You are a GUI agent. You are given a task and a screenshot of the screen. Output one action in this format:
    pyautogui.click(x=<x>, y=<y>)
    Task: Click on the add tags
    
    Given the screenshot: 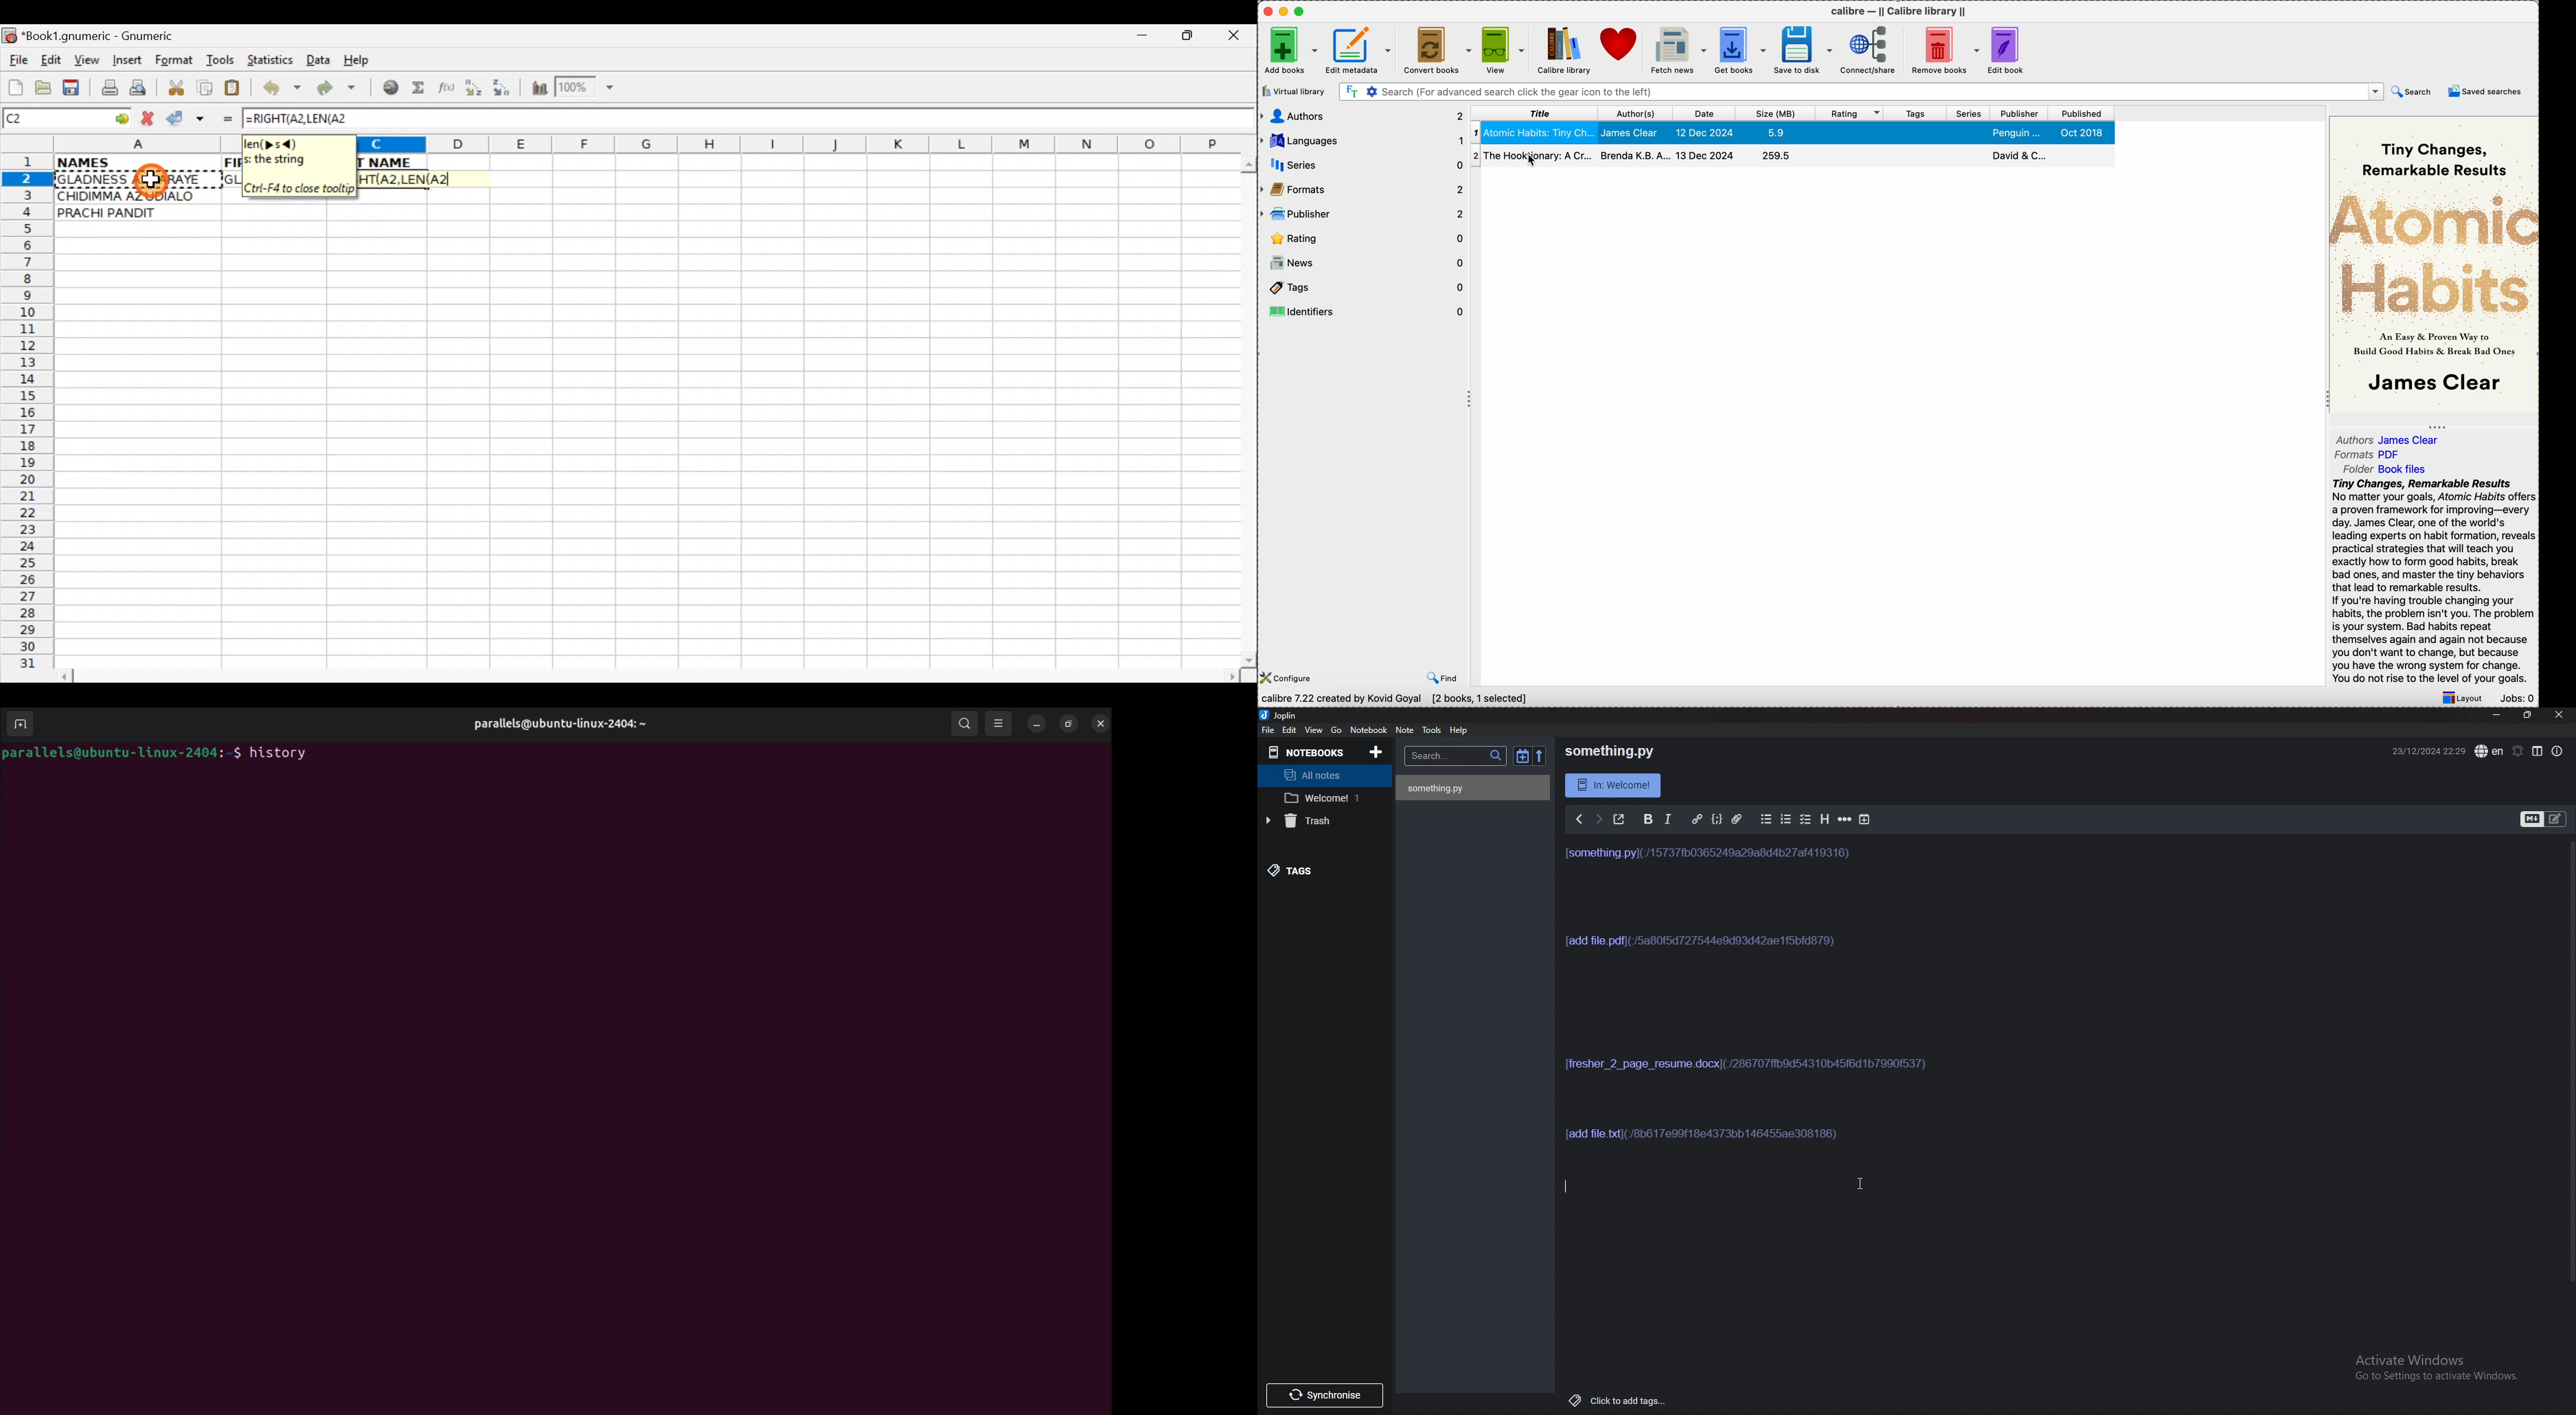 What is the action you would take?
    pyautogui.click(x=1617, y=1399)
    